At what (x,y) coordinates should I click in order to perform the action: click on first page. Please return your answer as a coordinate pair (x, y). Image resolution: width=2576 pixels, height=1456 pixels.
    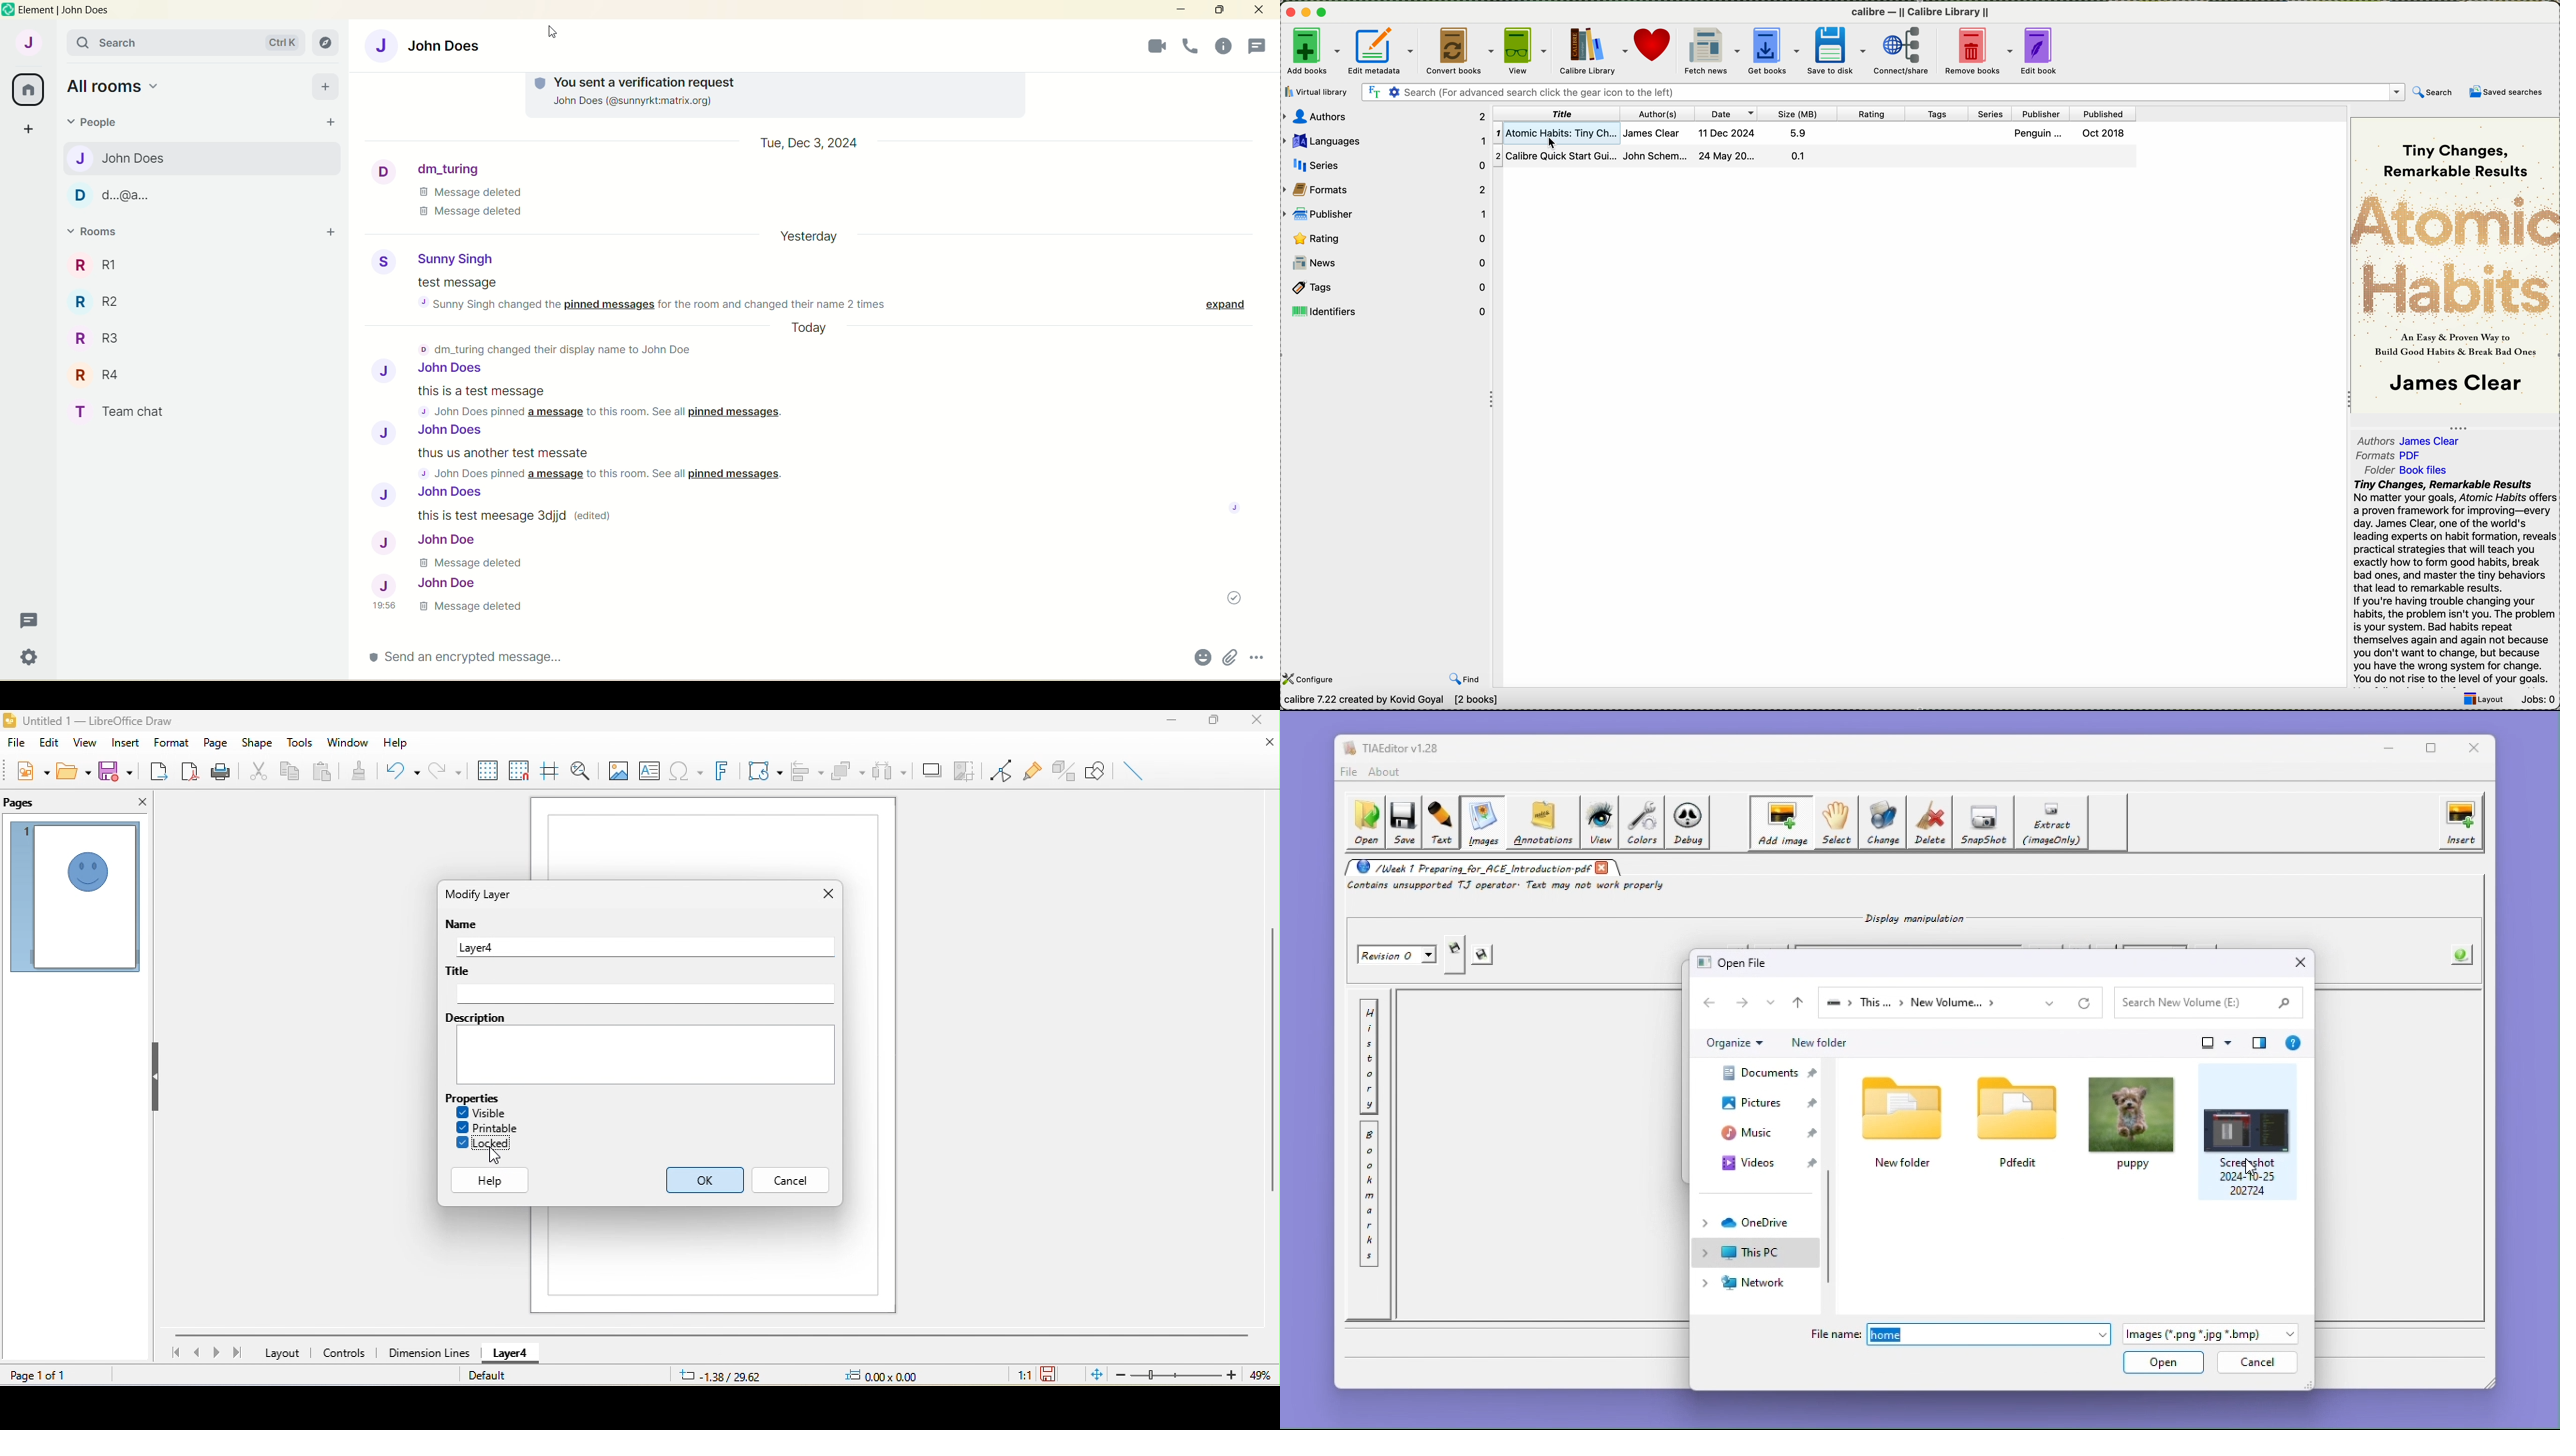
    Looking at the image, I should click on (172, 1353).